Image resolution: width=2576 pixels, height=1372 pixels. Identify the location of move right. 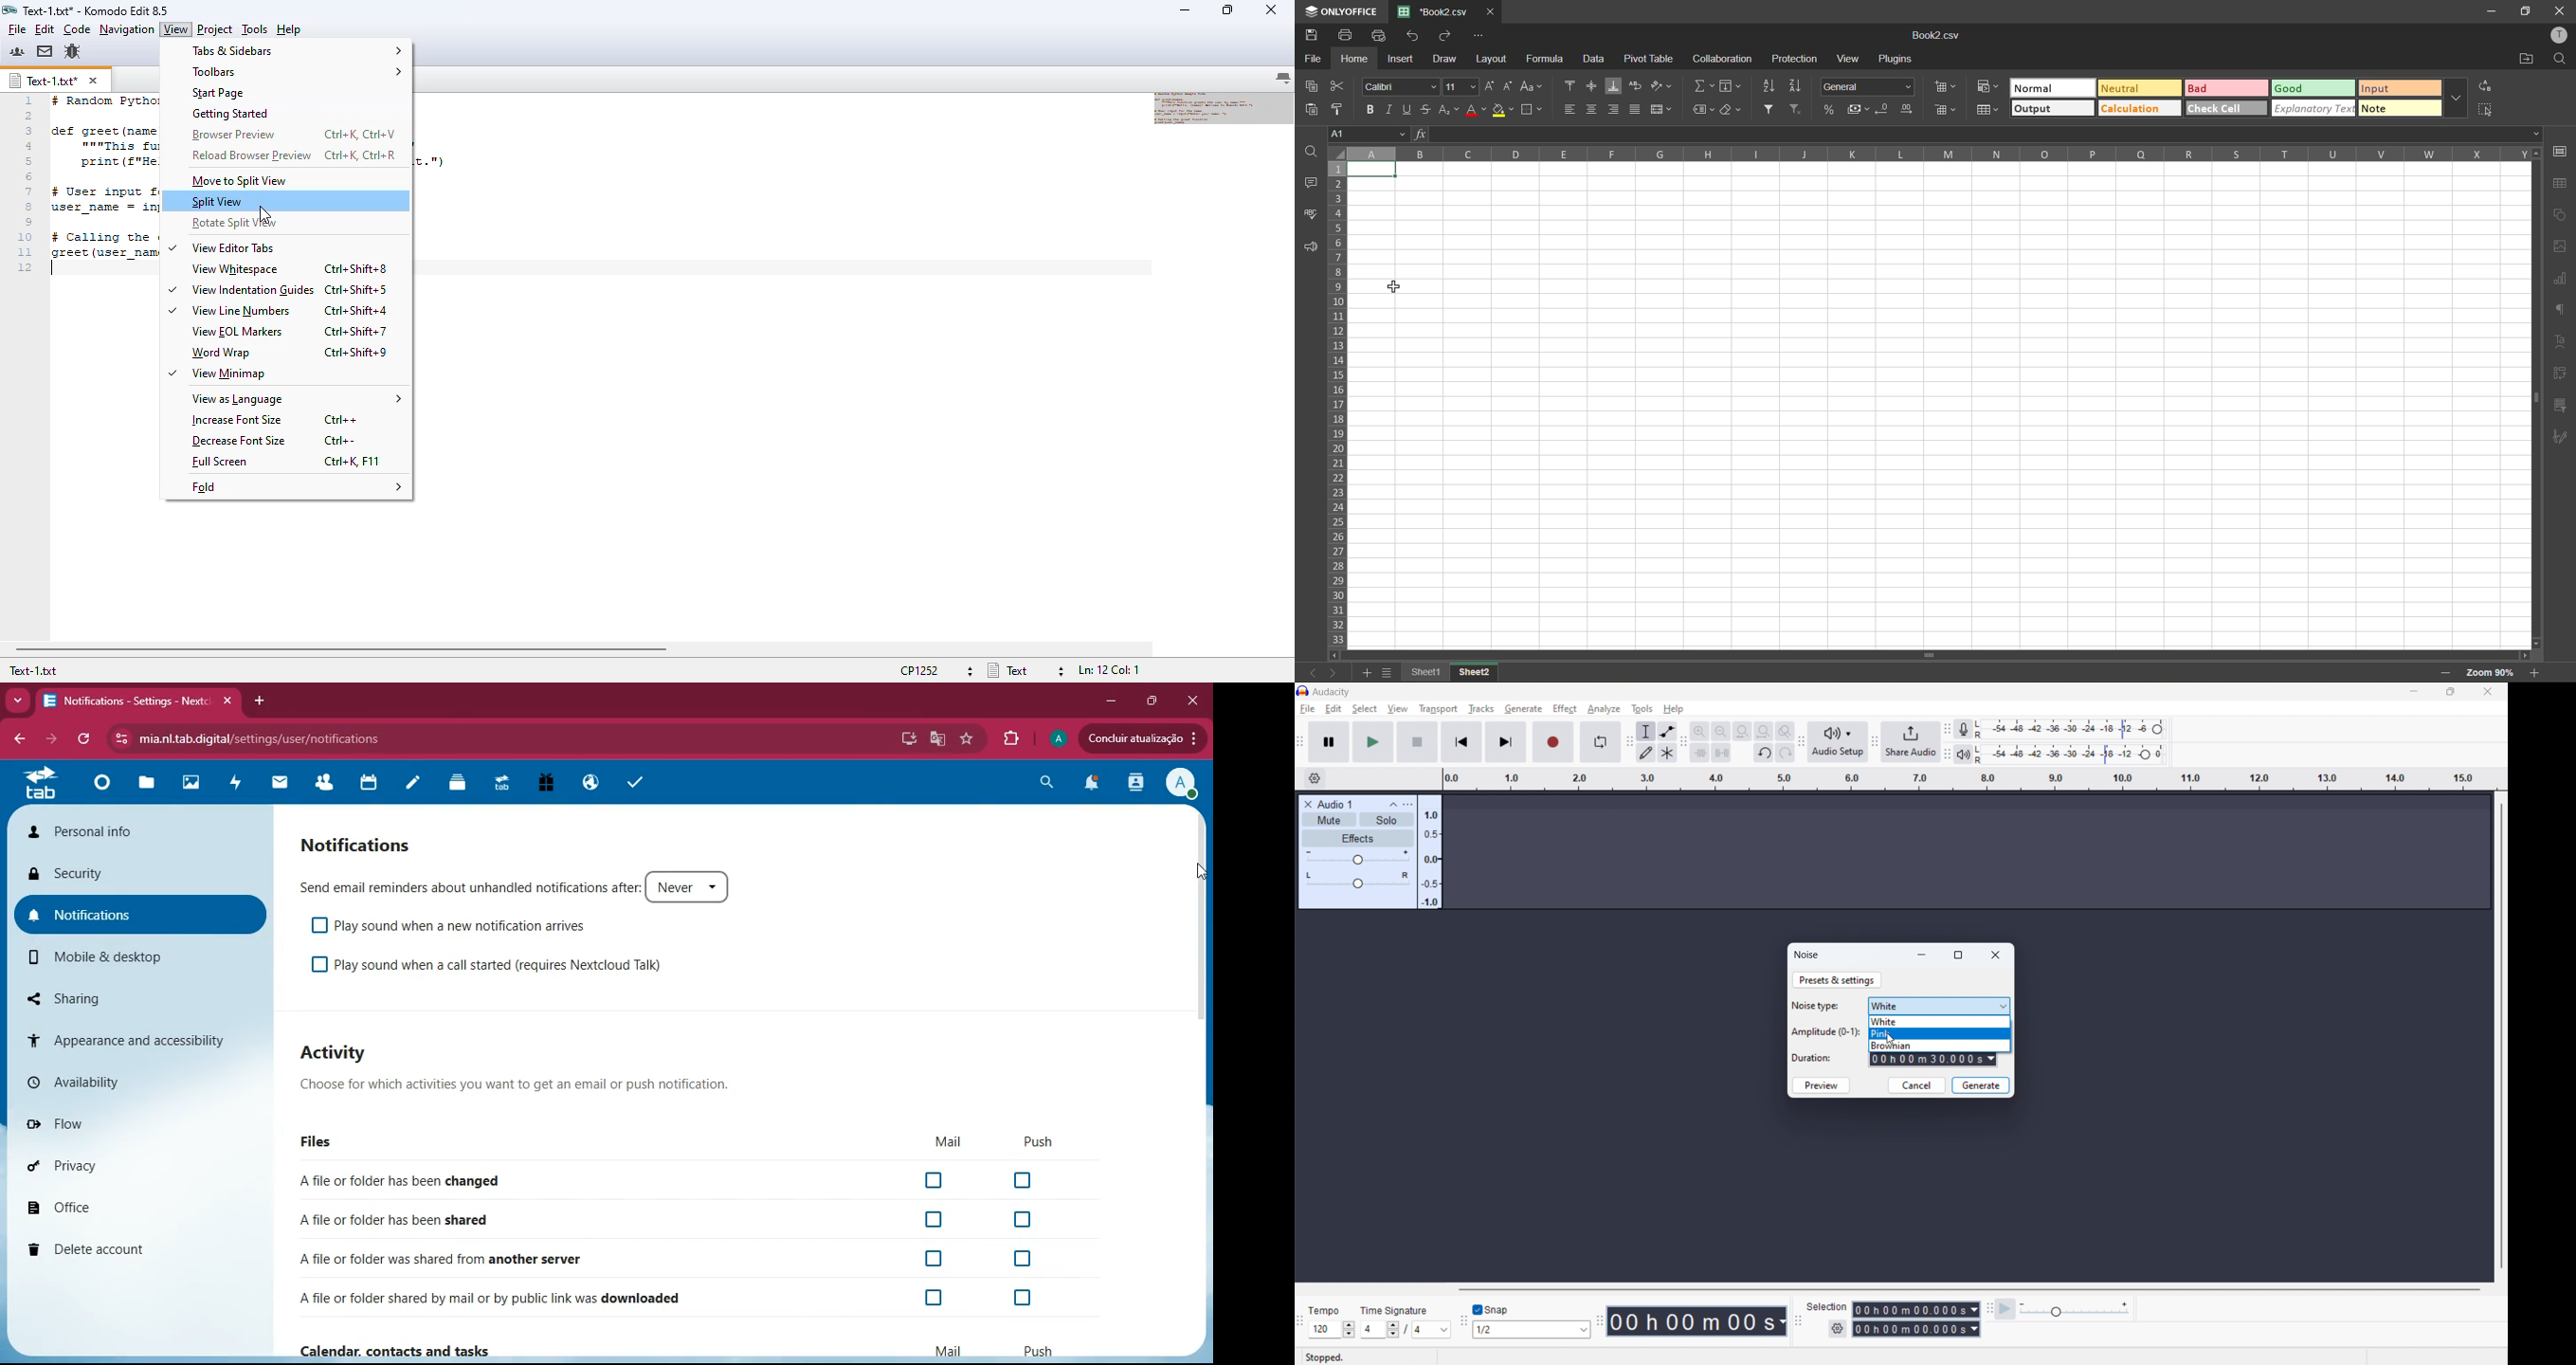
(2524, 654).